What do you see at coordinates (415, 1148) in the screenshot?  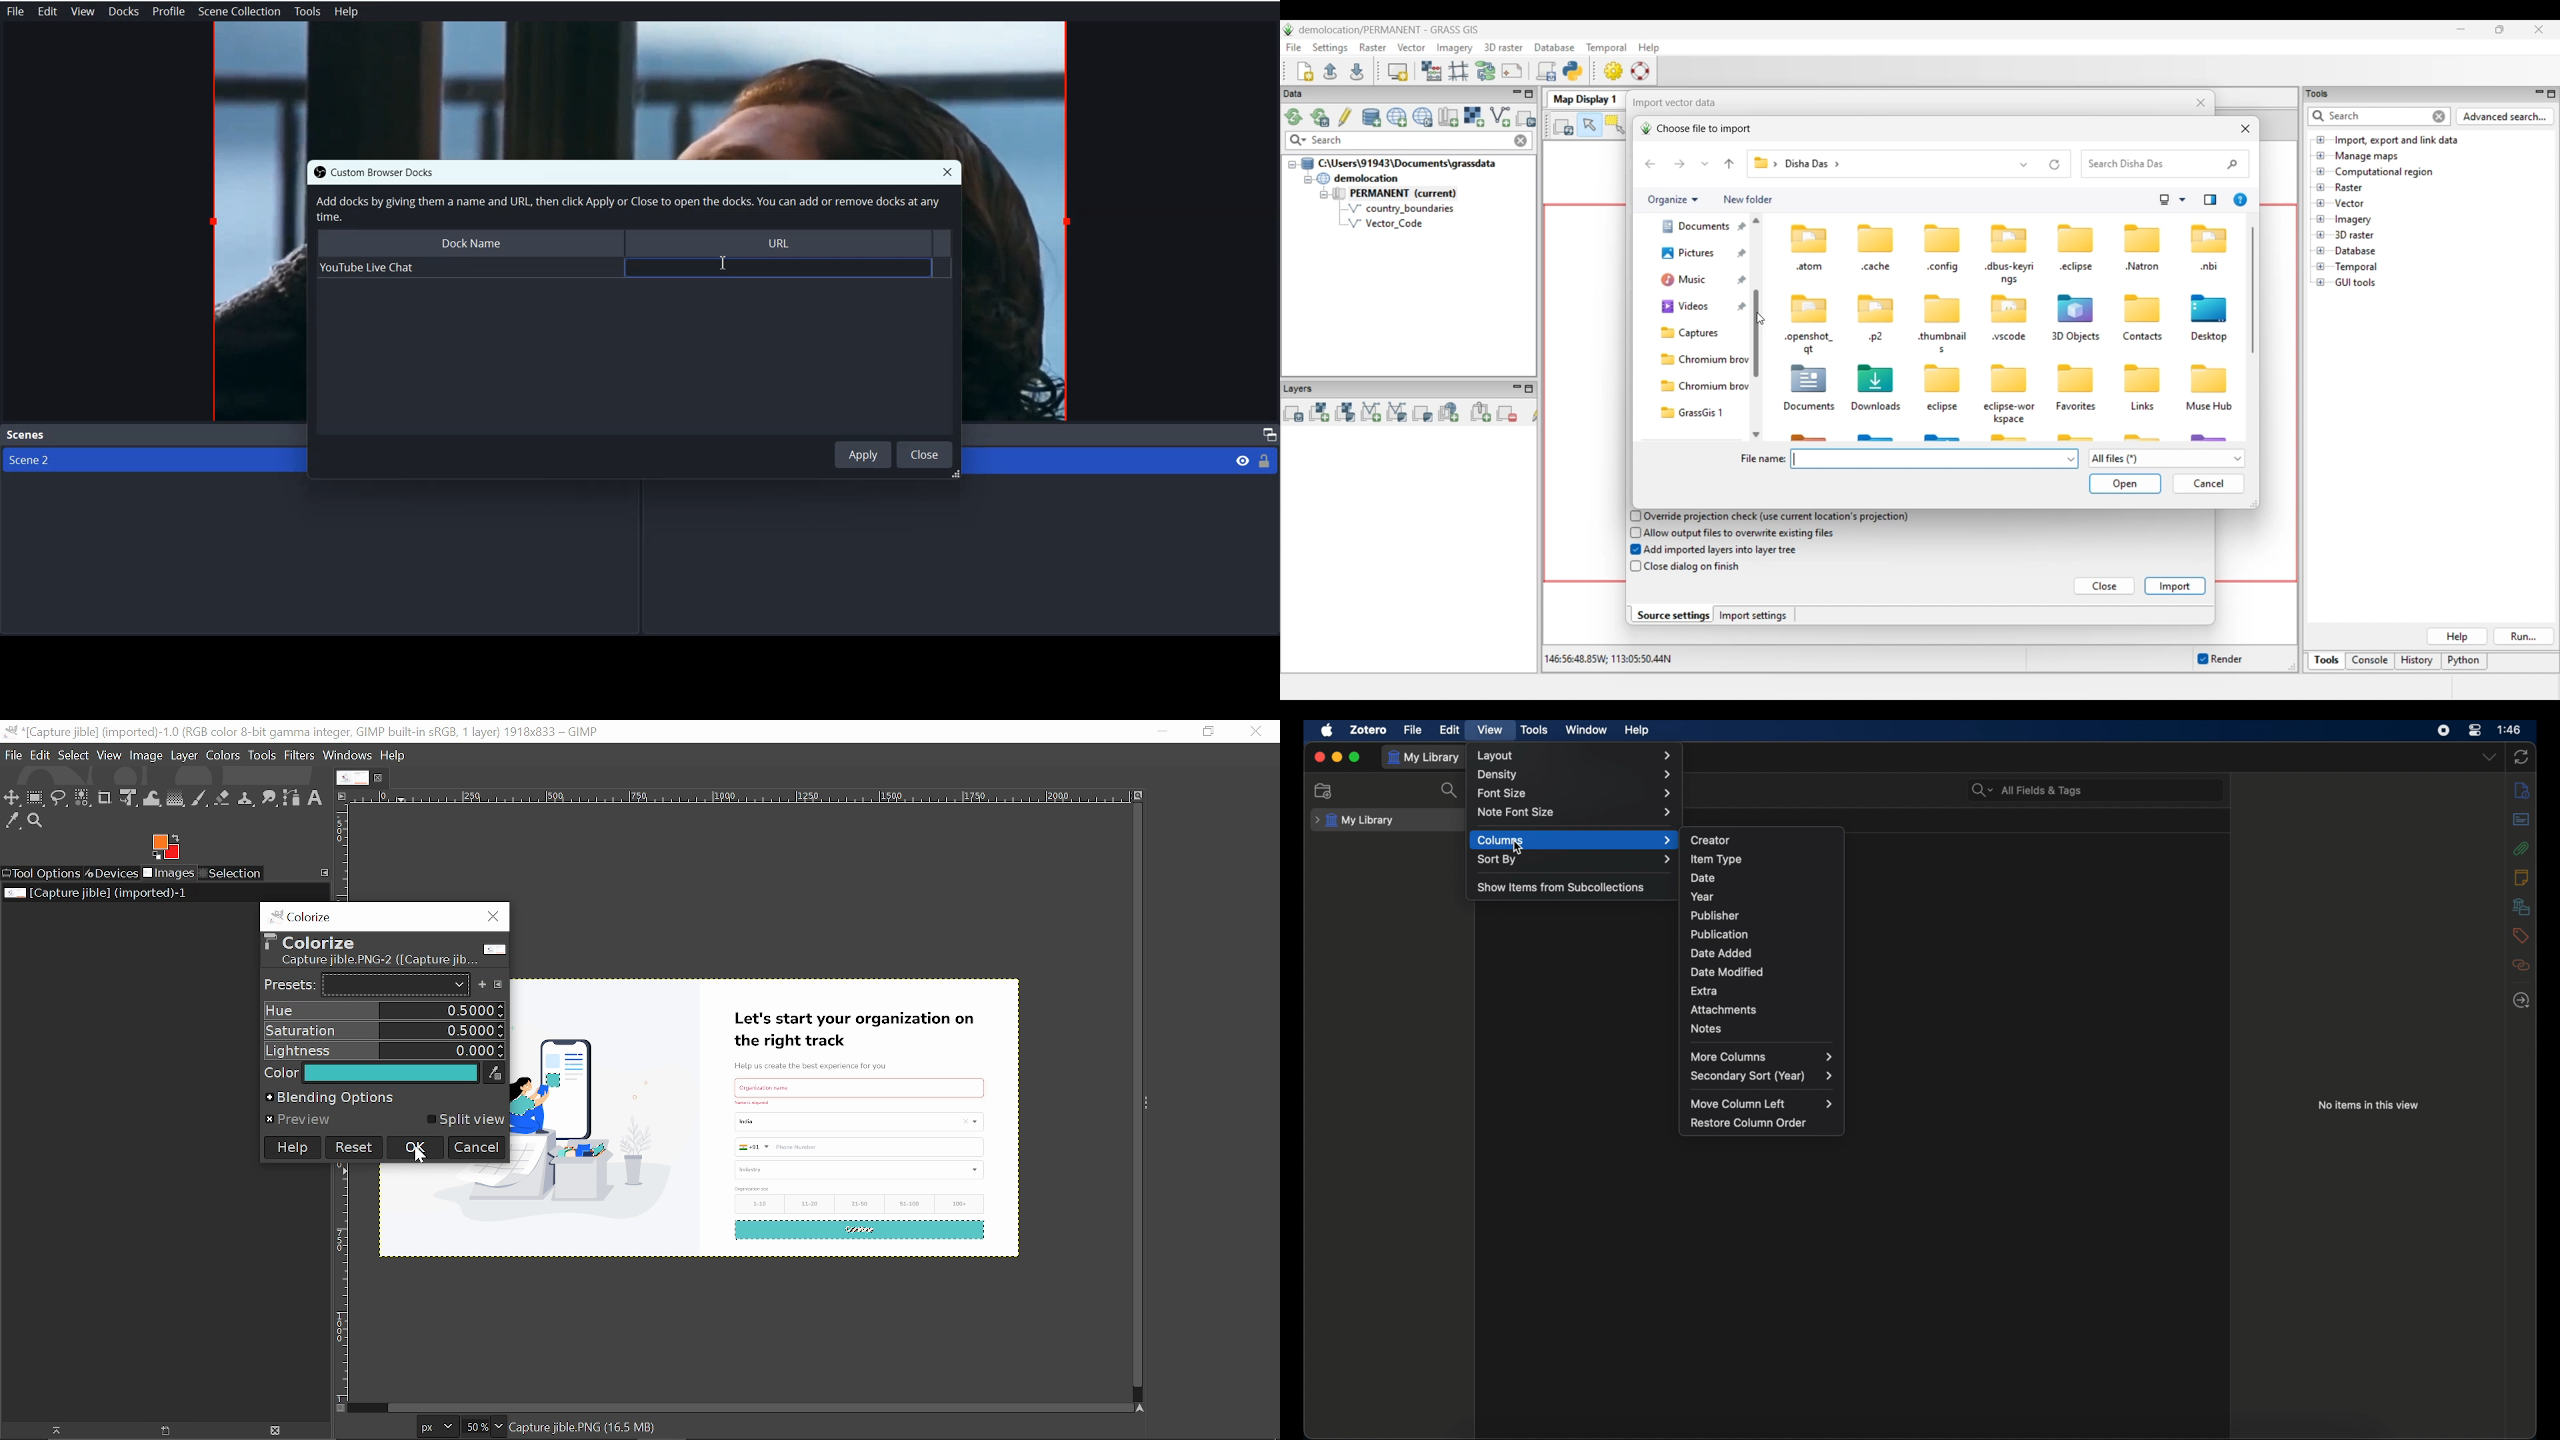 I see `Ok` at bounding box center [415, 1148].